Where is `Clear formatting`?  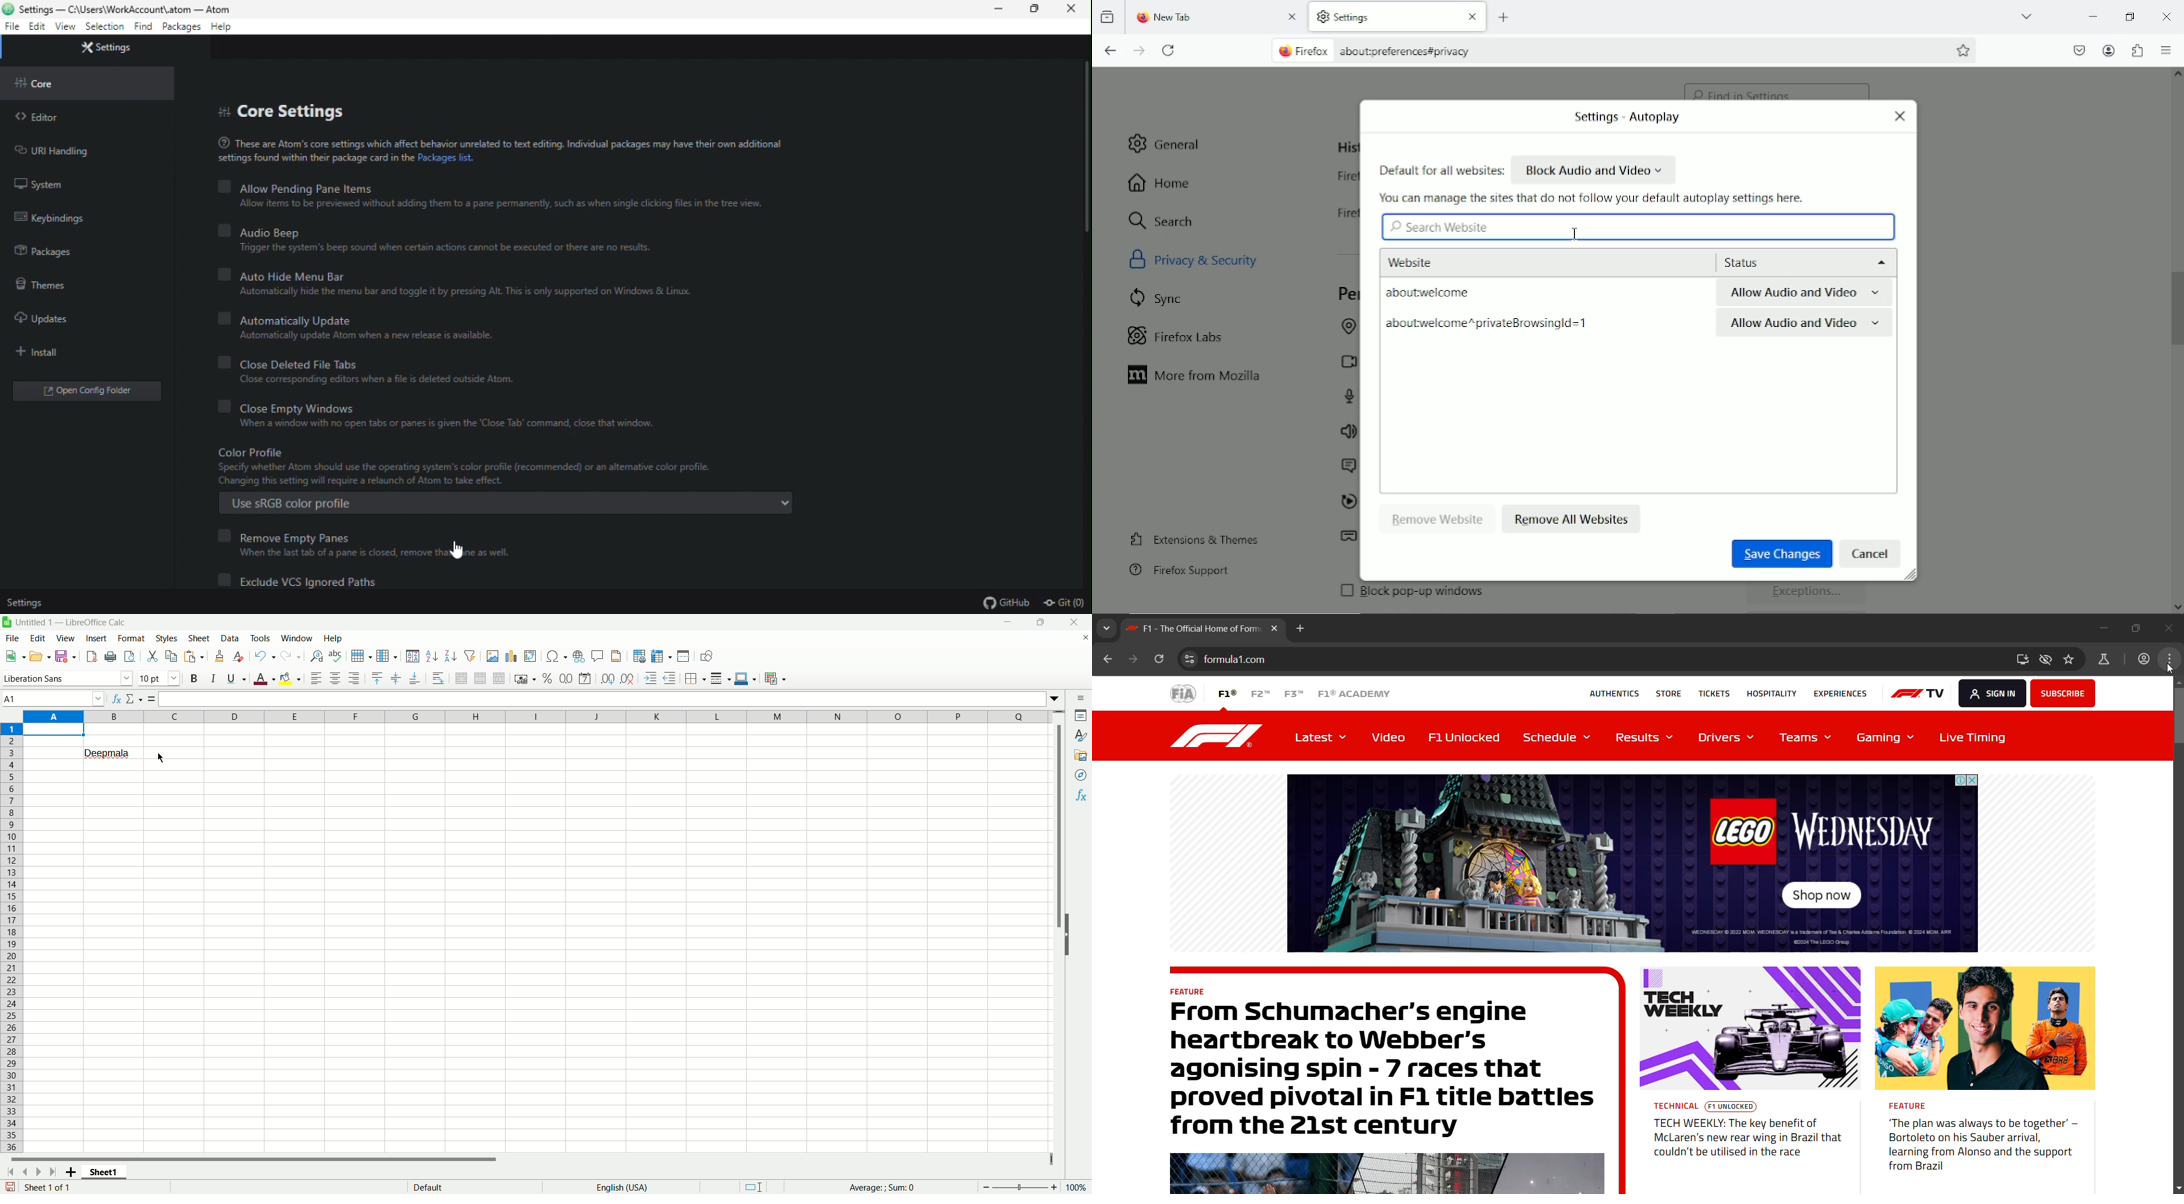
Clear formatting is located at coordinates (239, 656).